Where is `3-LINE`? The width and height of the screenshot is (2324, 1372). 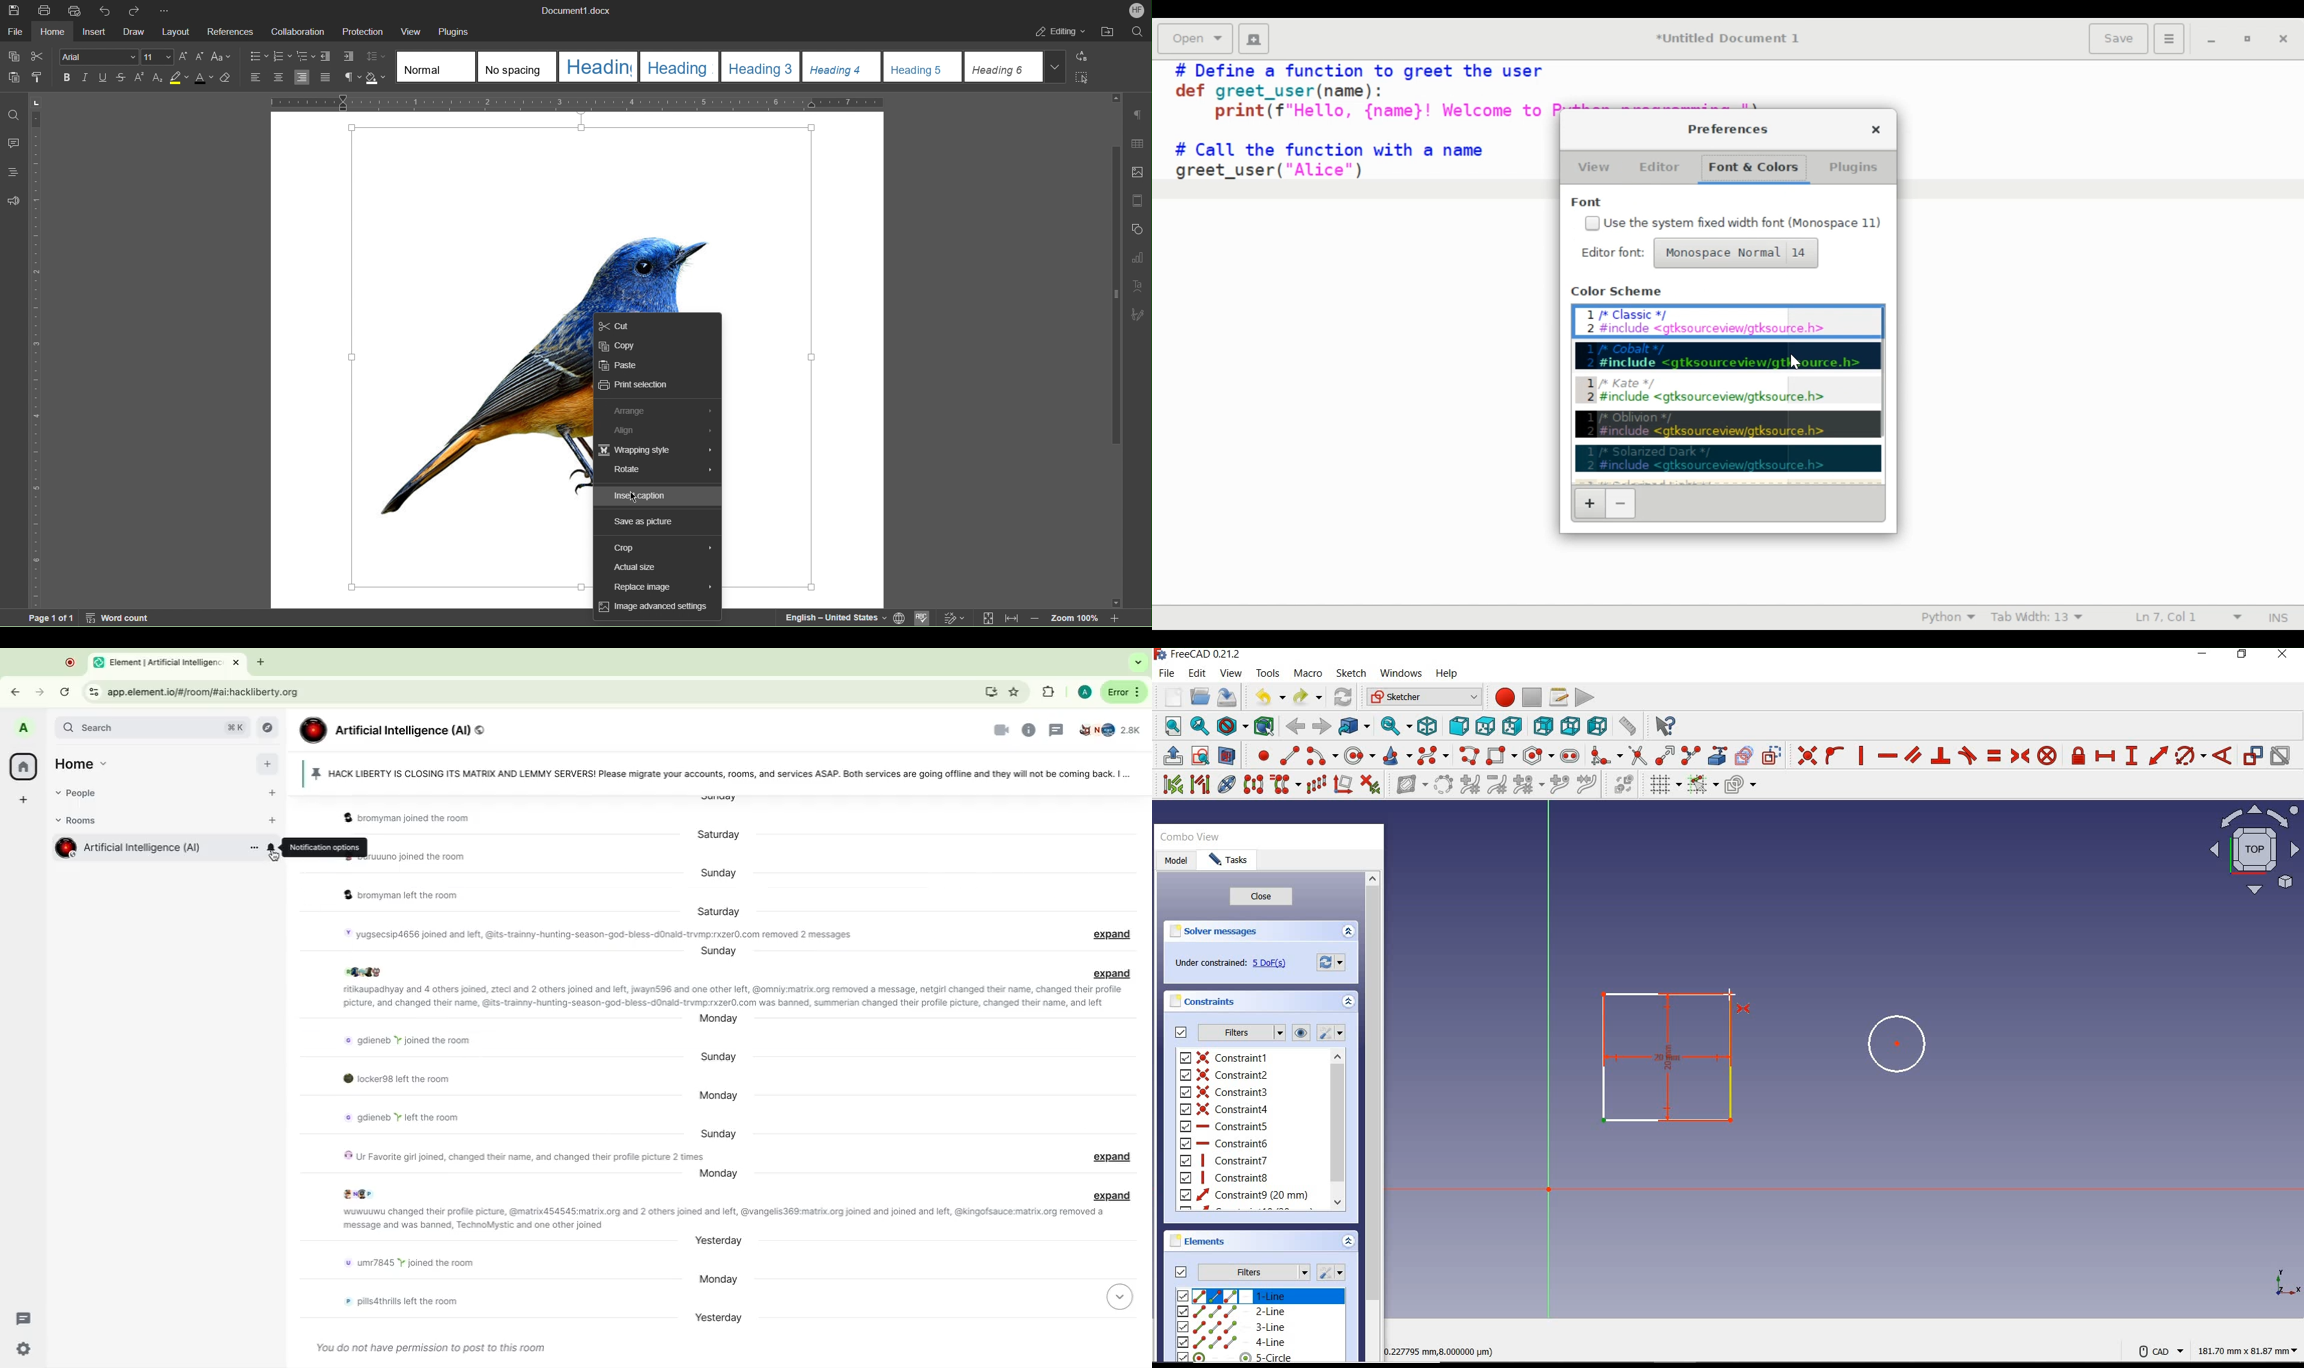
3-LINE is located at coordinates (1232, 1329).